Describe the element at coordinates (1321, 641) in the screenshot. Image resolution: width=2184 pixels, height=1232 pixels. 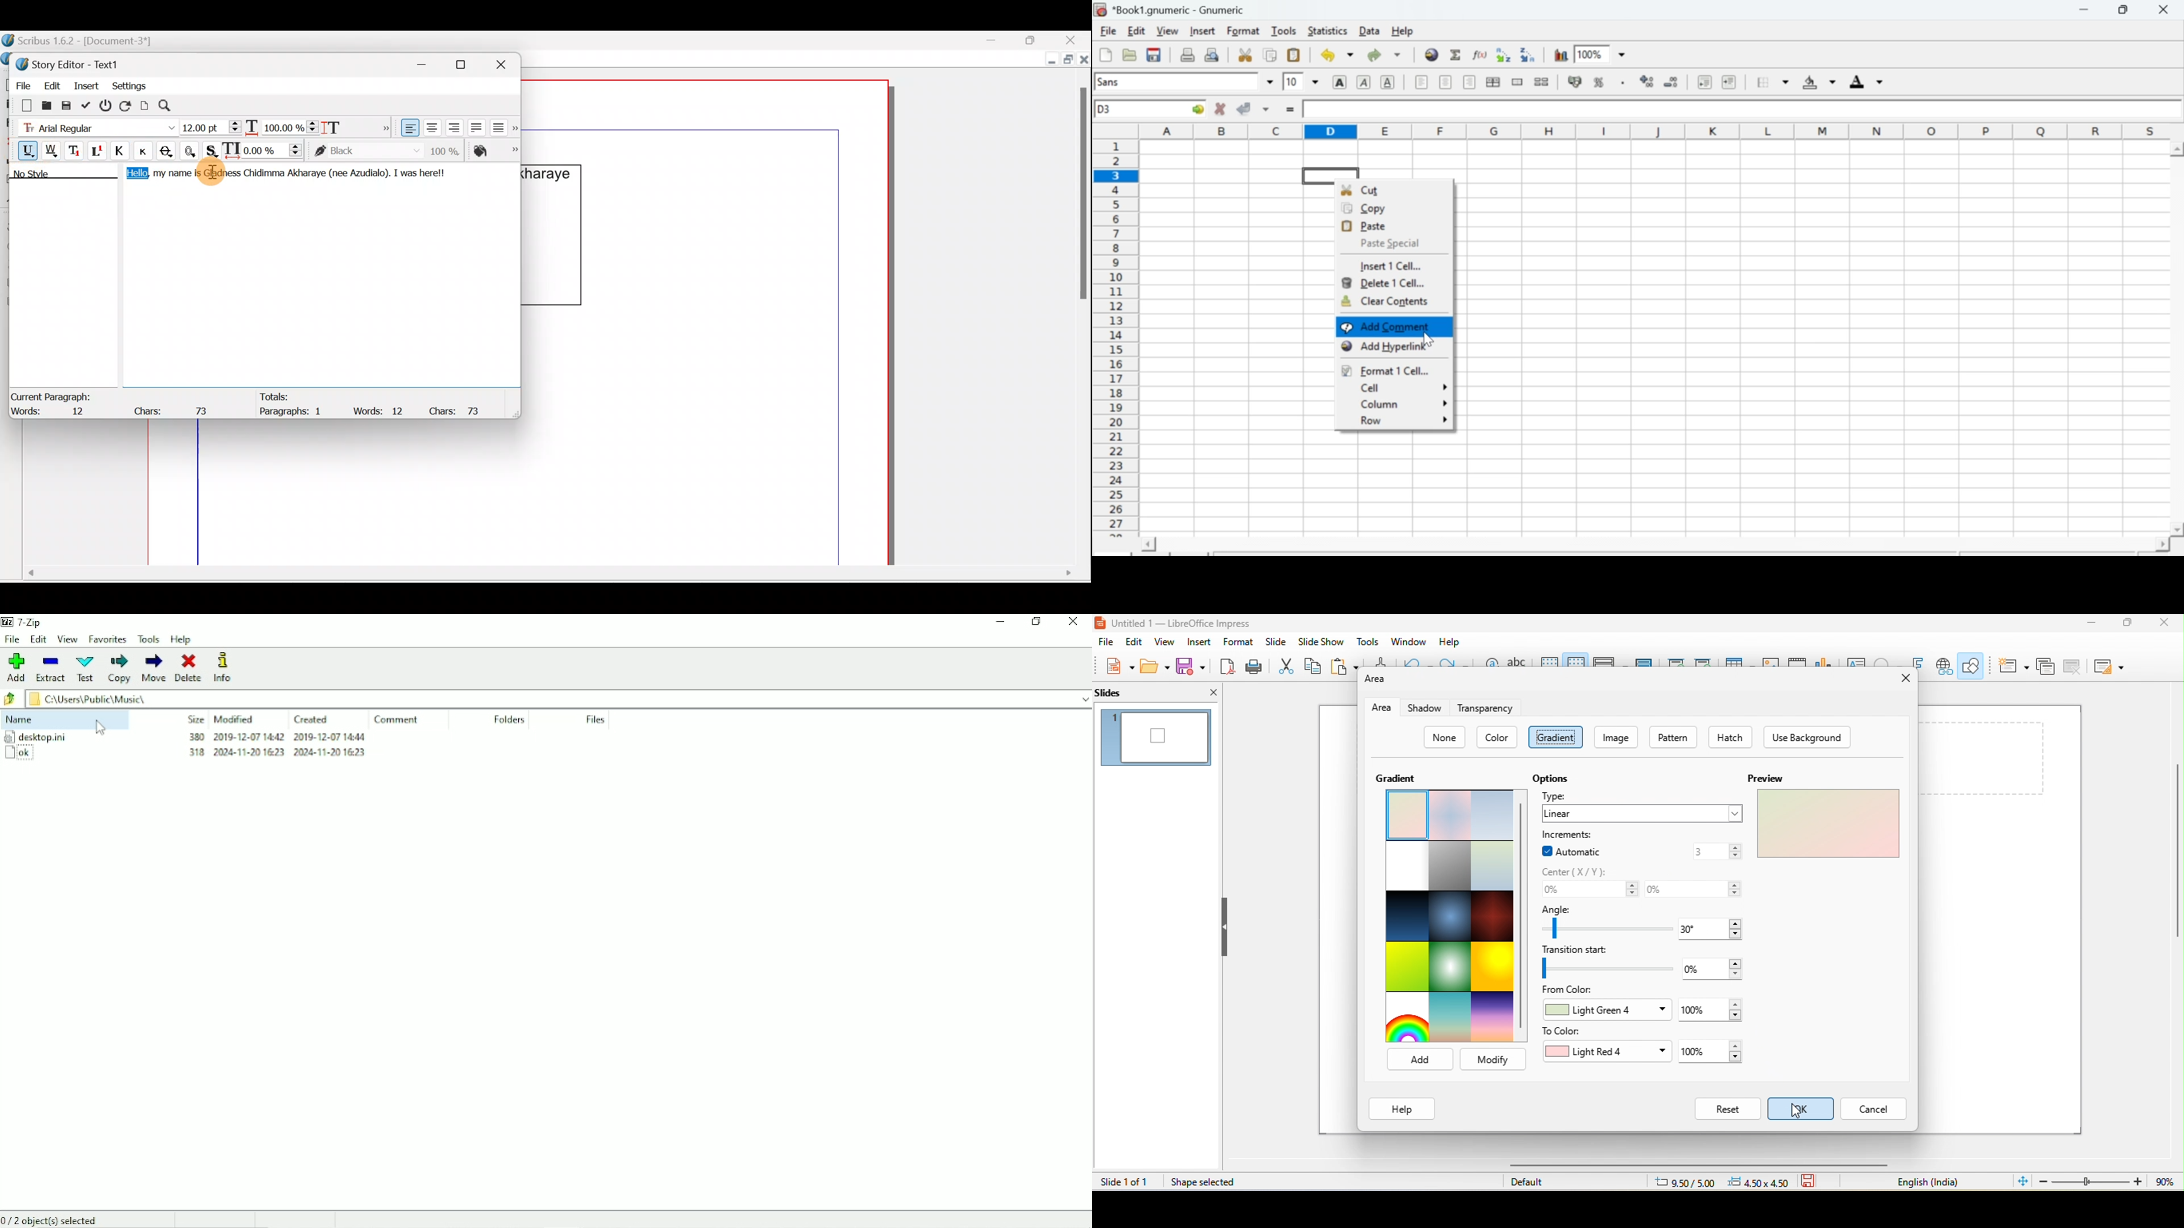
I see `slideshow` at that location.